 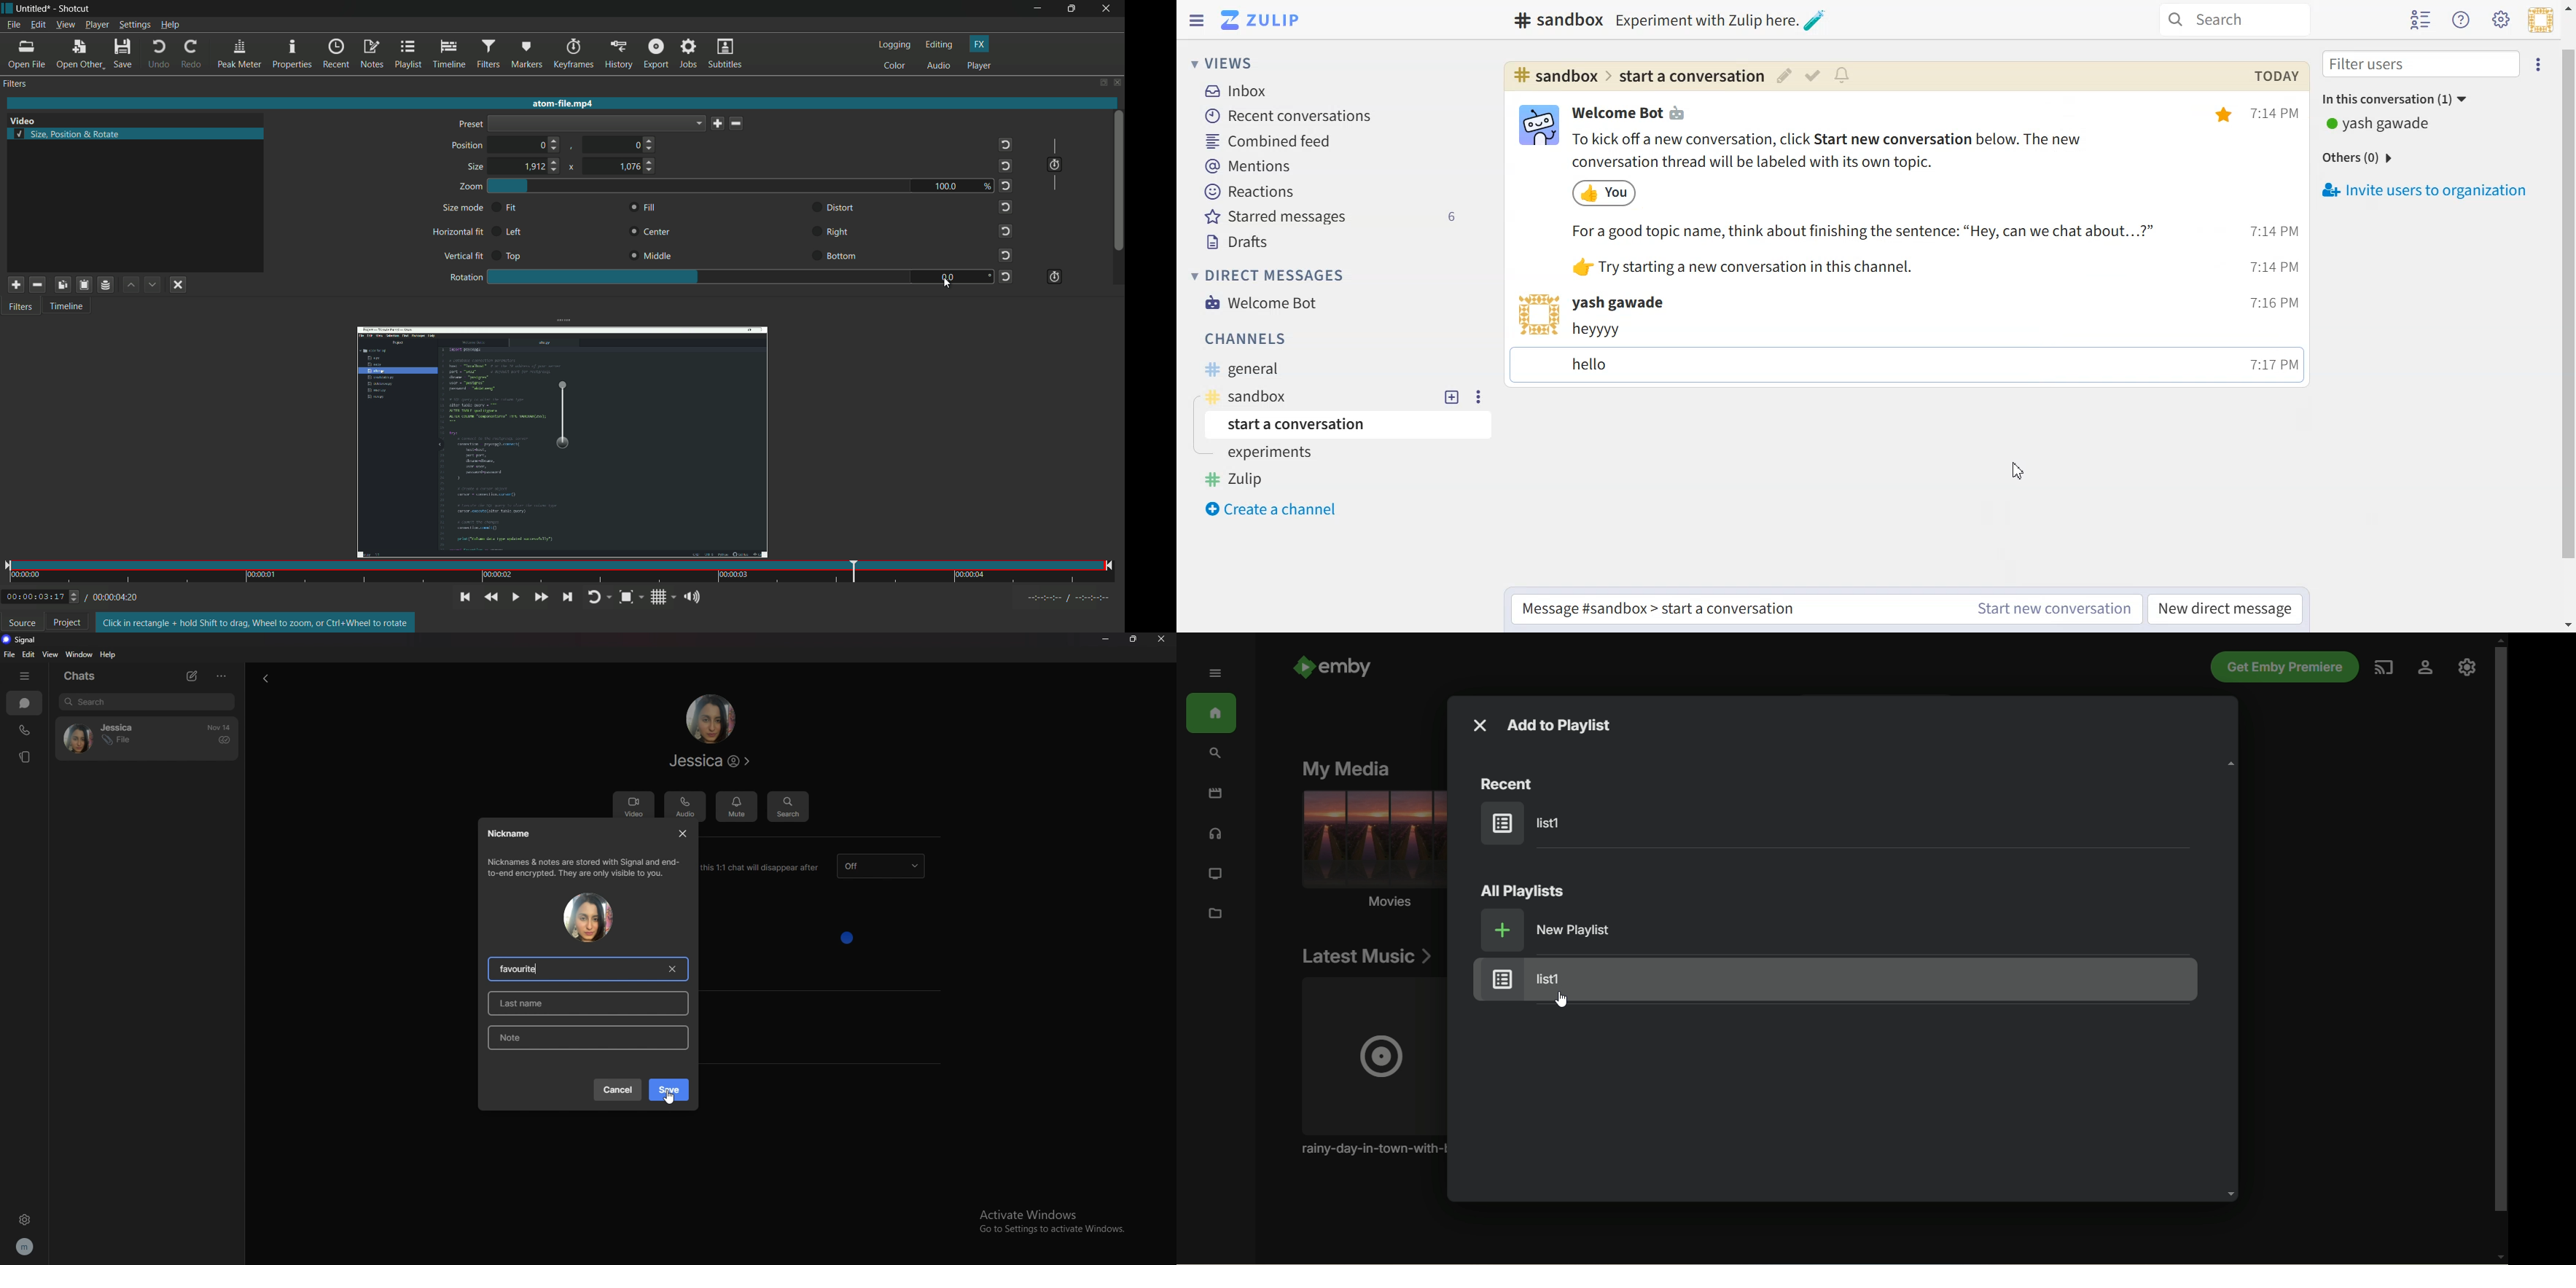 What do you see at coordinates (97, 25) in the screenshot?
I see `player menu` at bounding box center [97, 25].